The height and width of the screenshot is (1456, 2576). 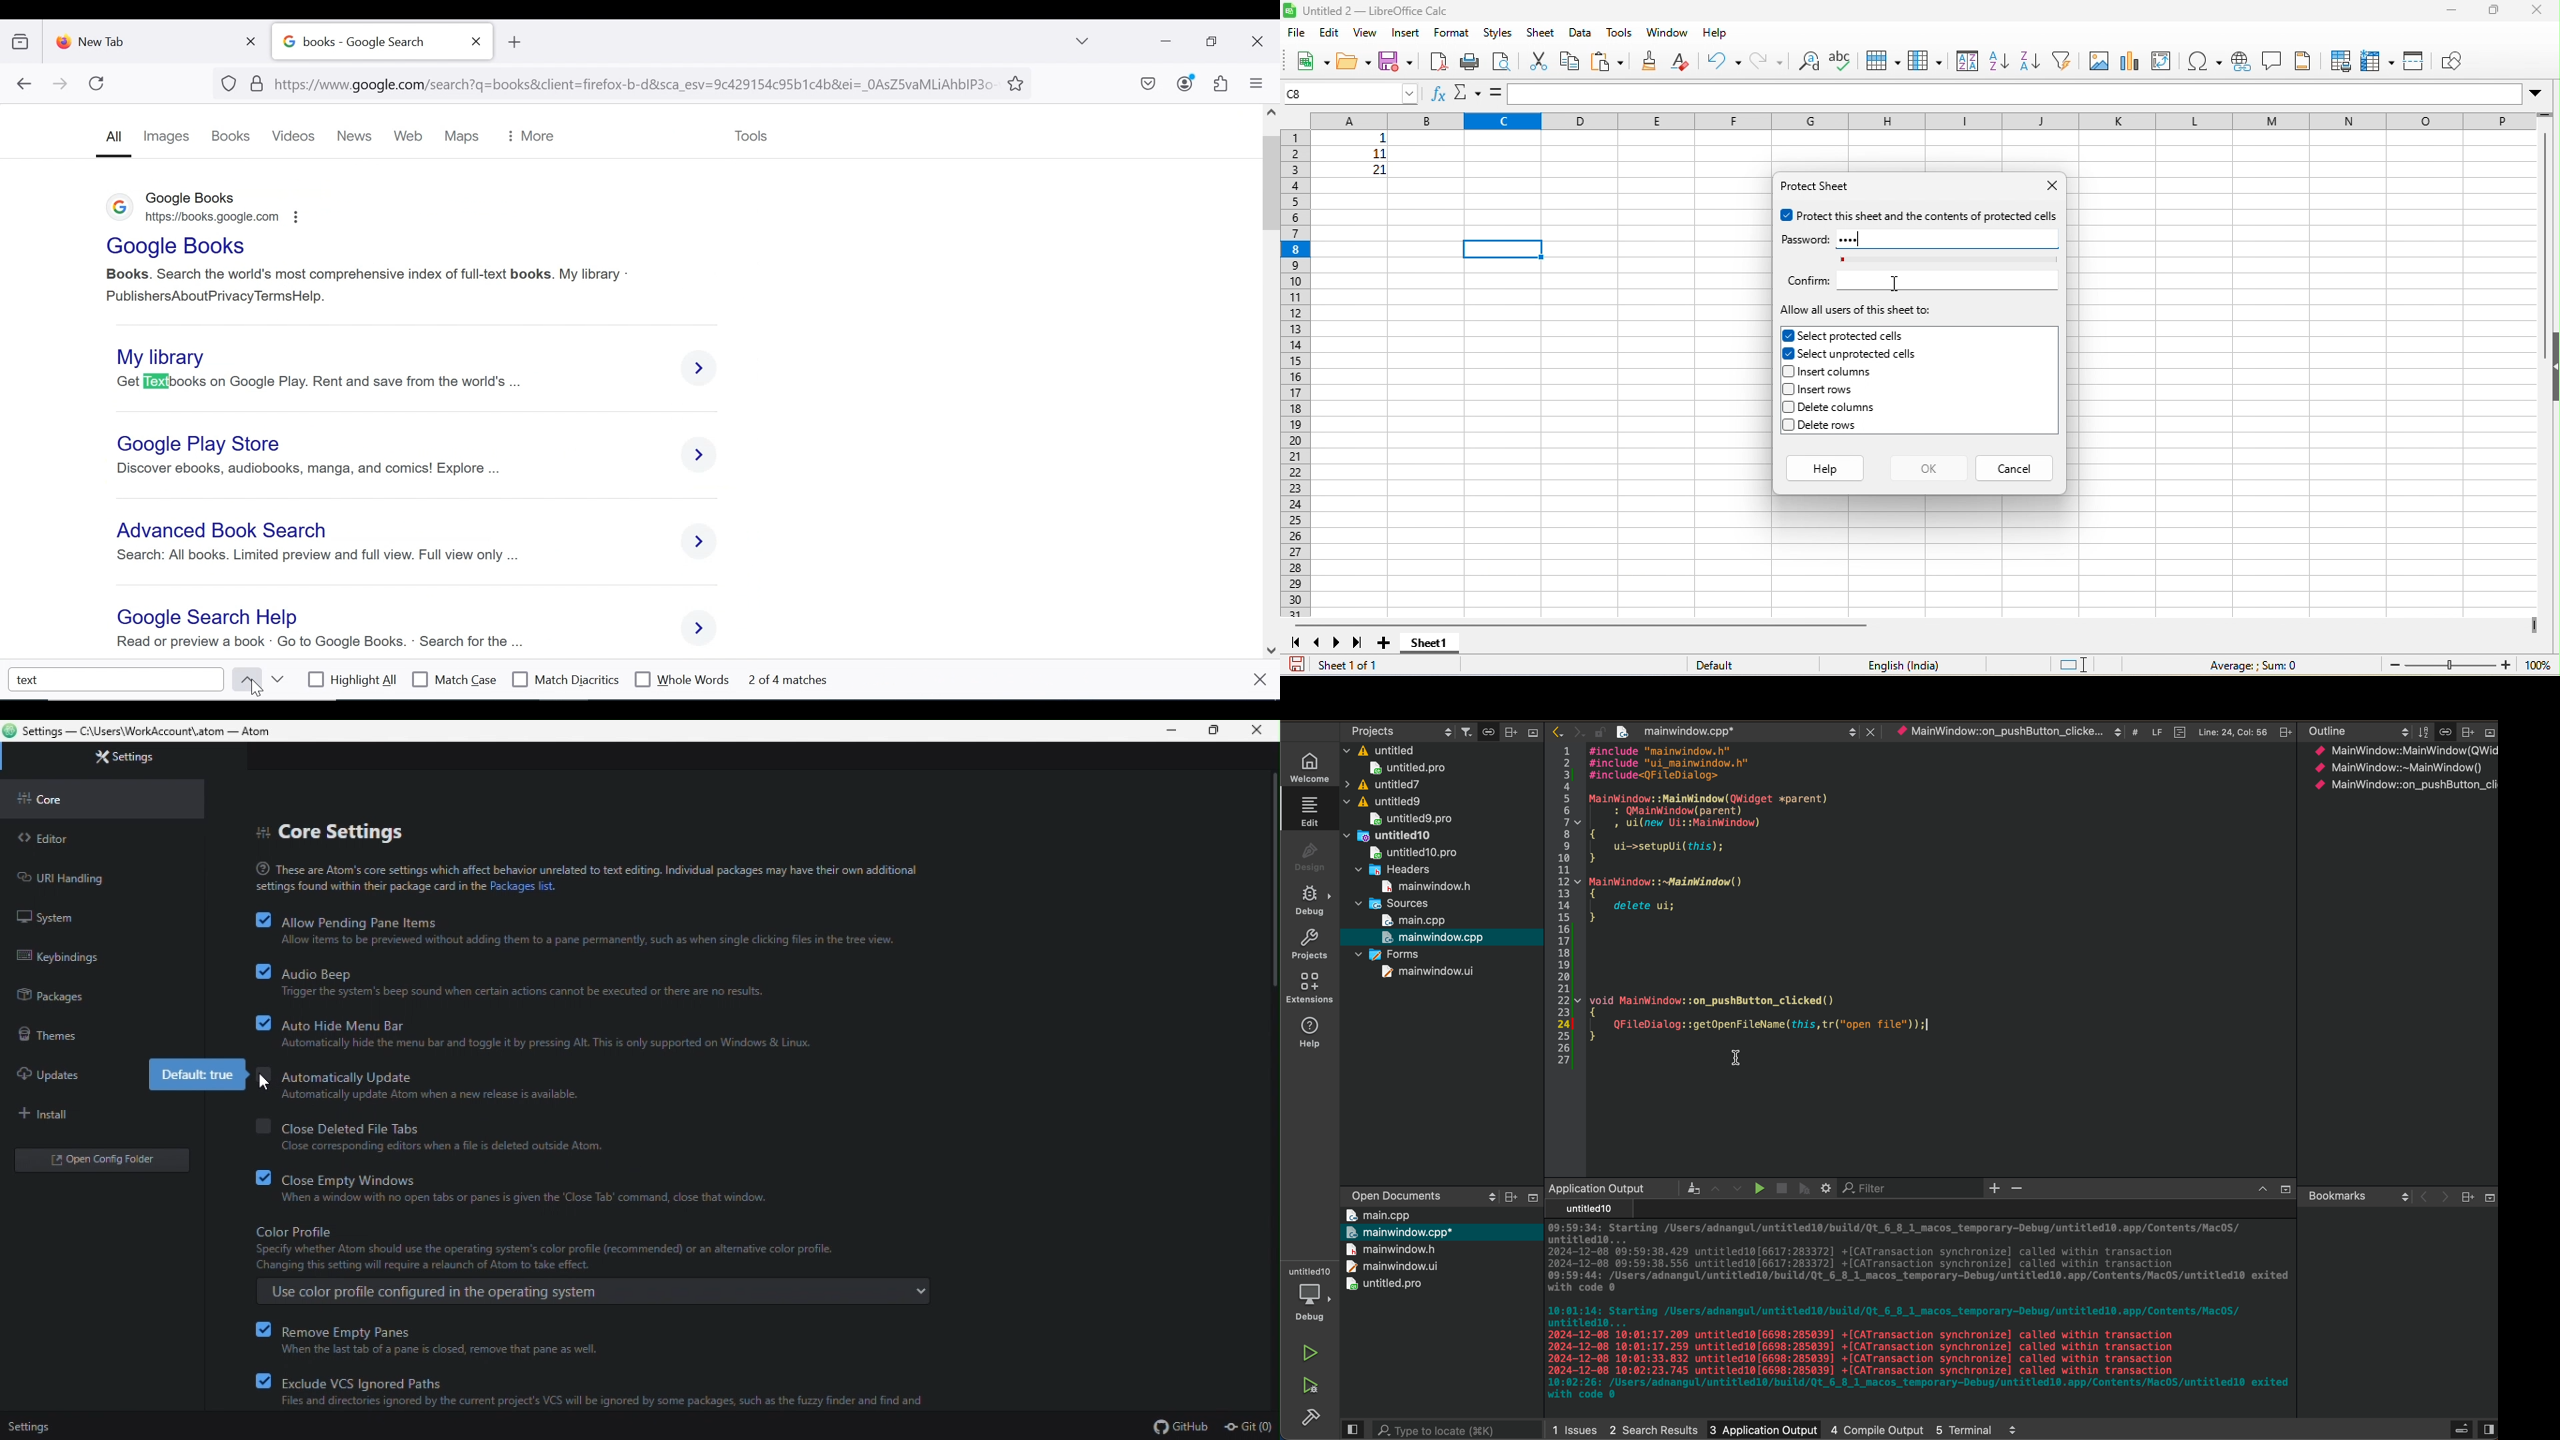 I want to click on close window, so click(x=1258, y=42).